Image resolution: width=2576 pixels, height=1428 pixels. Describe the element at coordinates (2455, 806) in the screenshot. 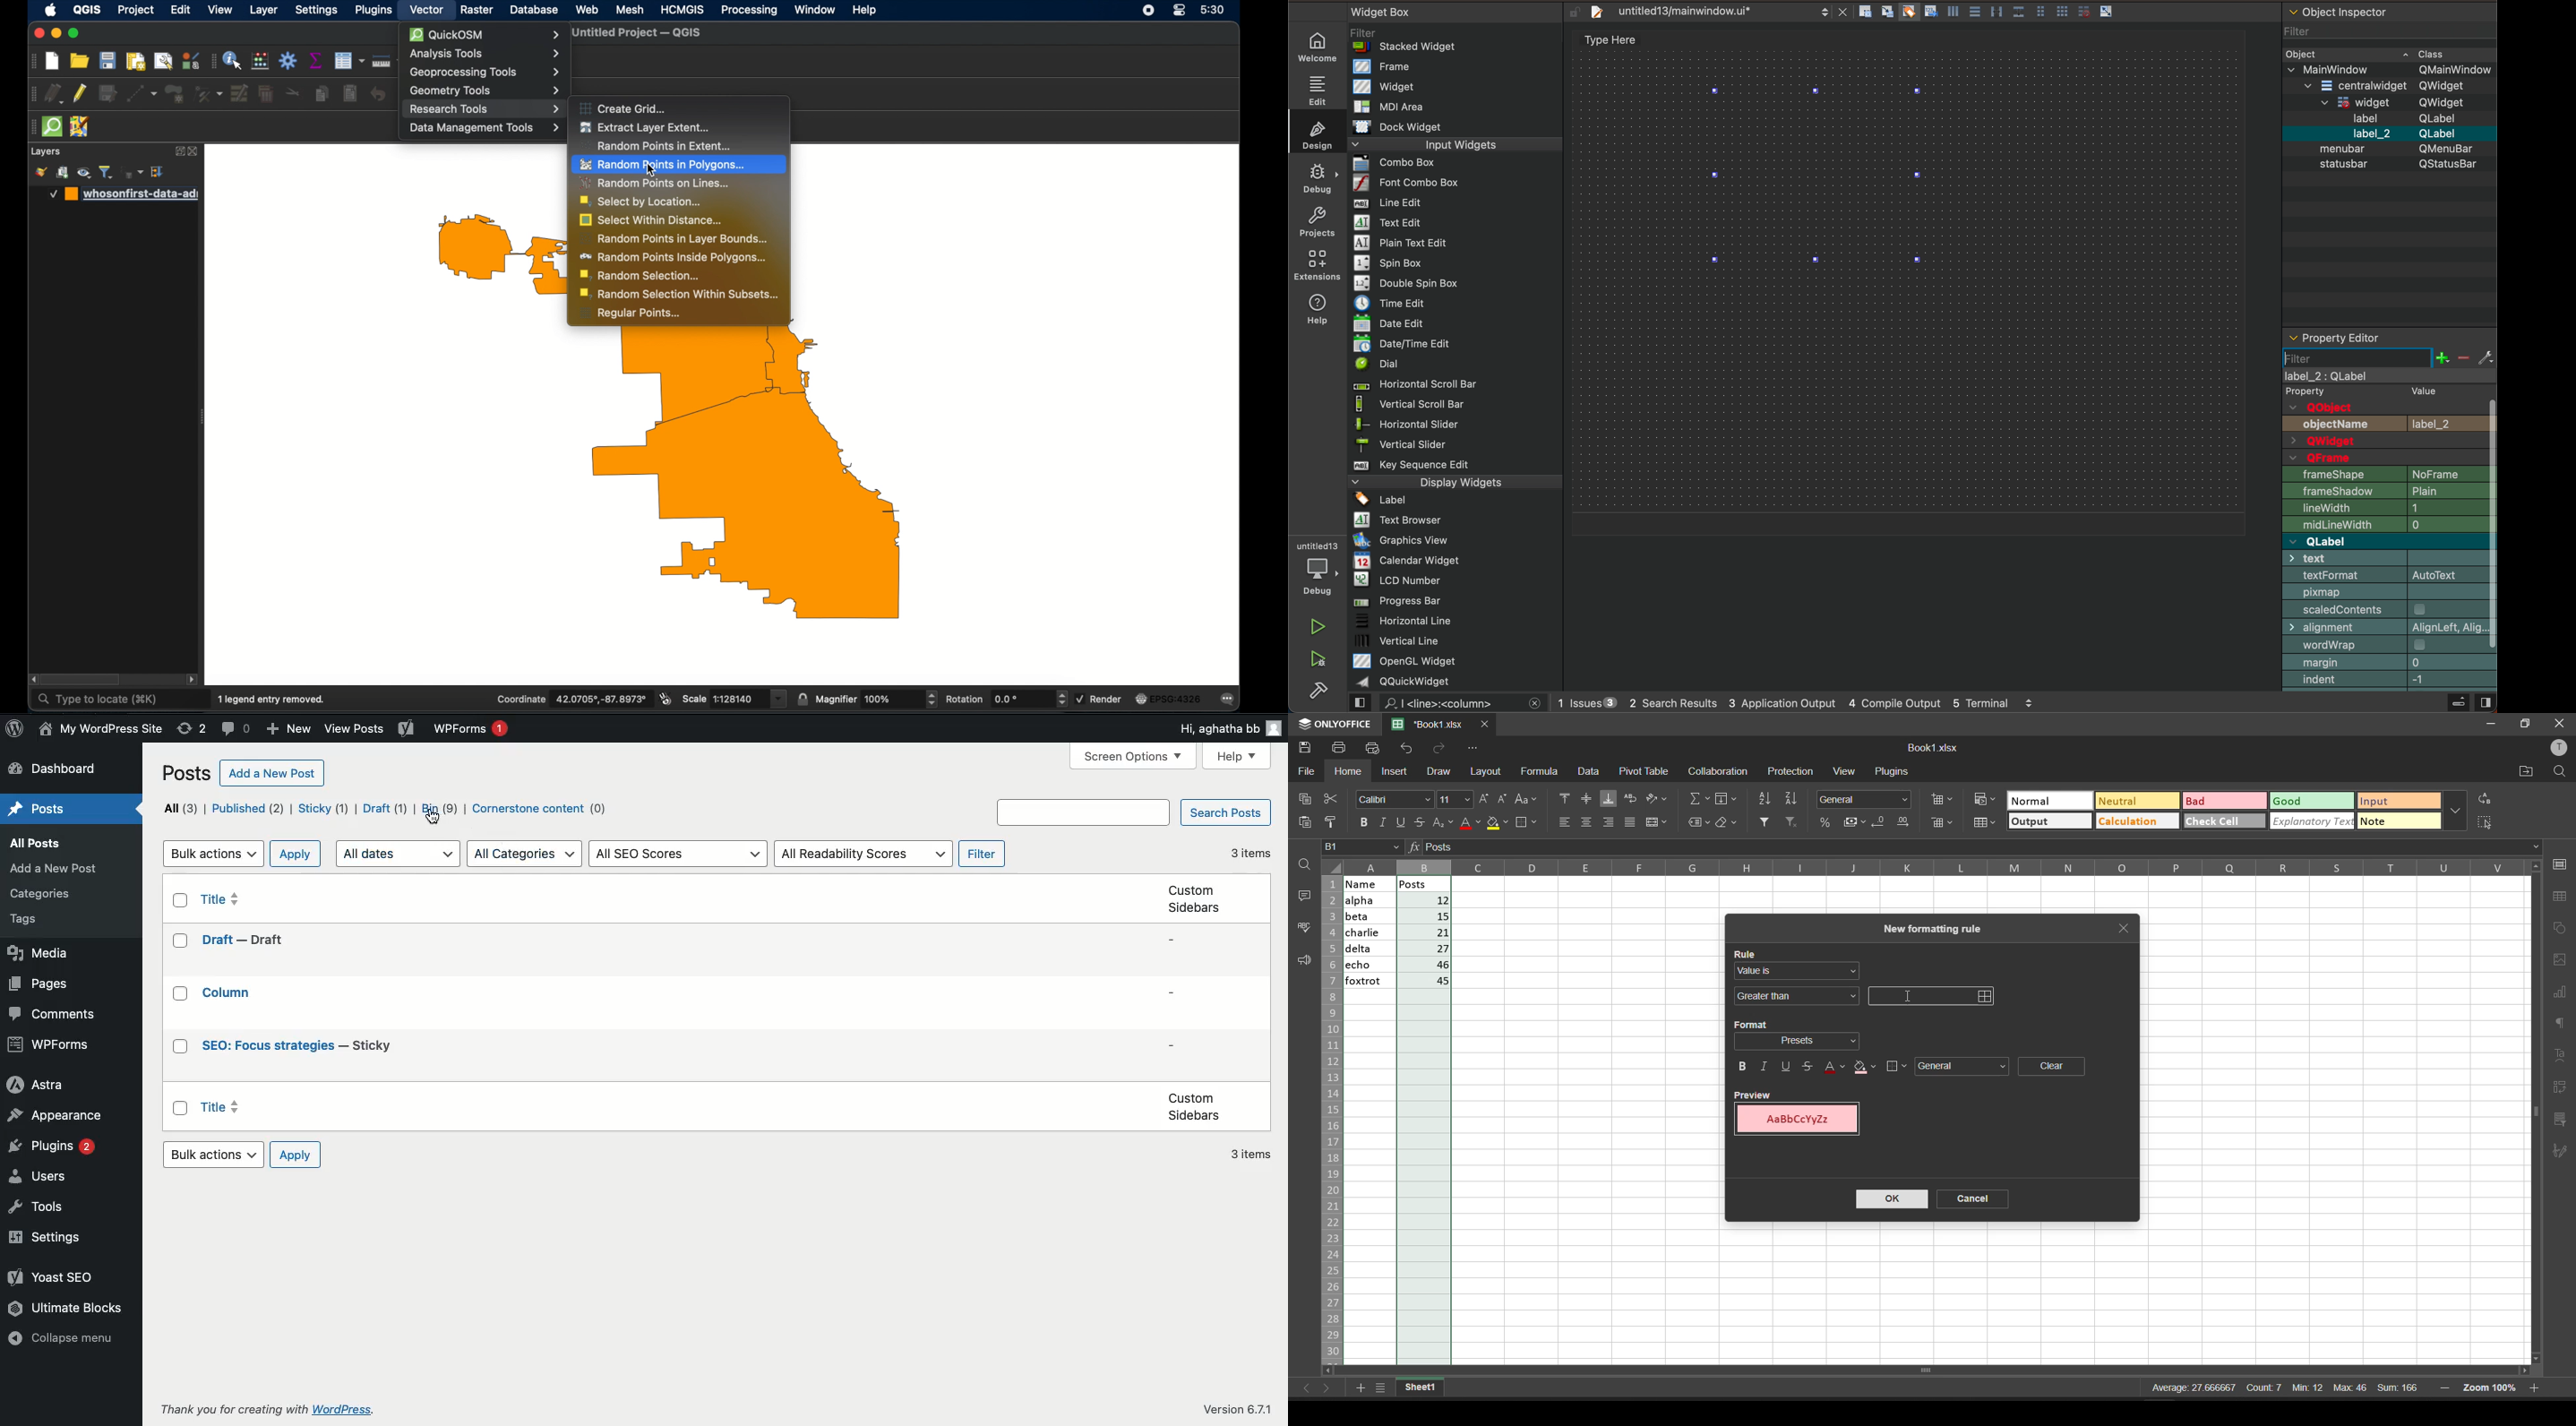

I see `additional quick setting` at that location.